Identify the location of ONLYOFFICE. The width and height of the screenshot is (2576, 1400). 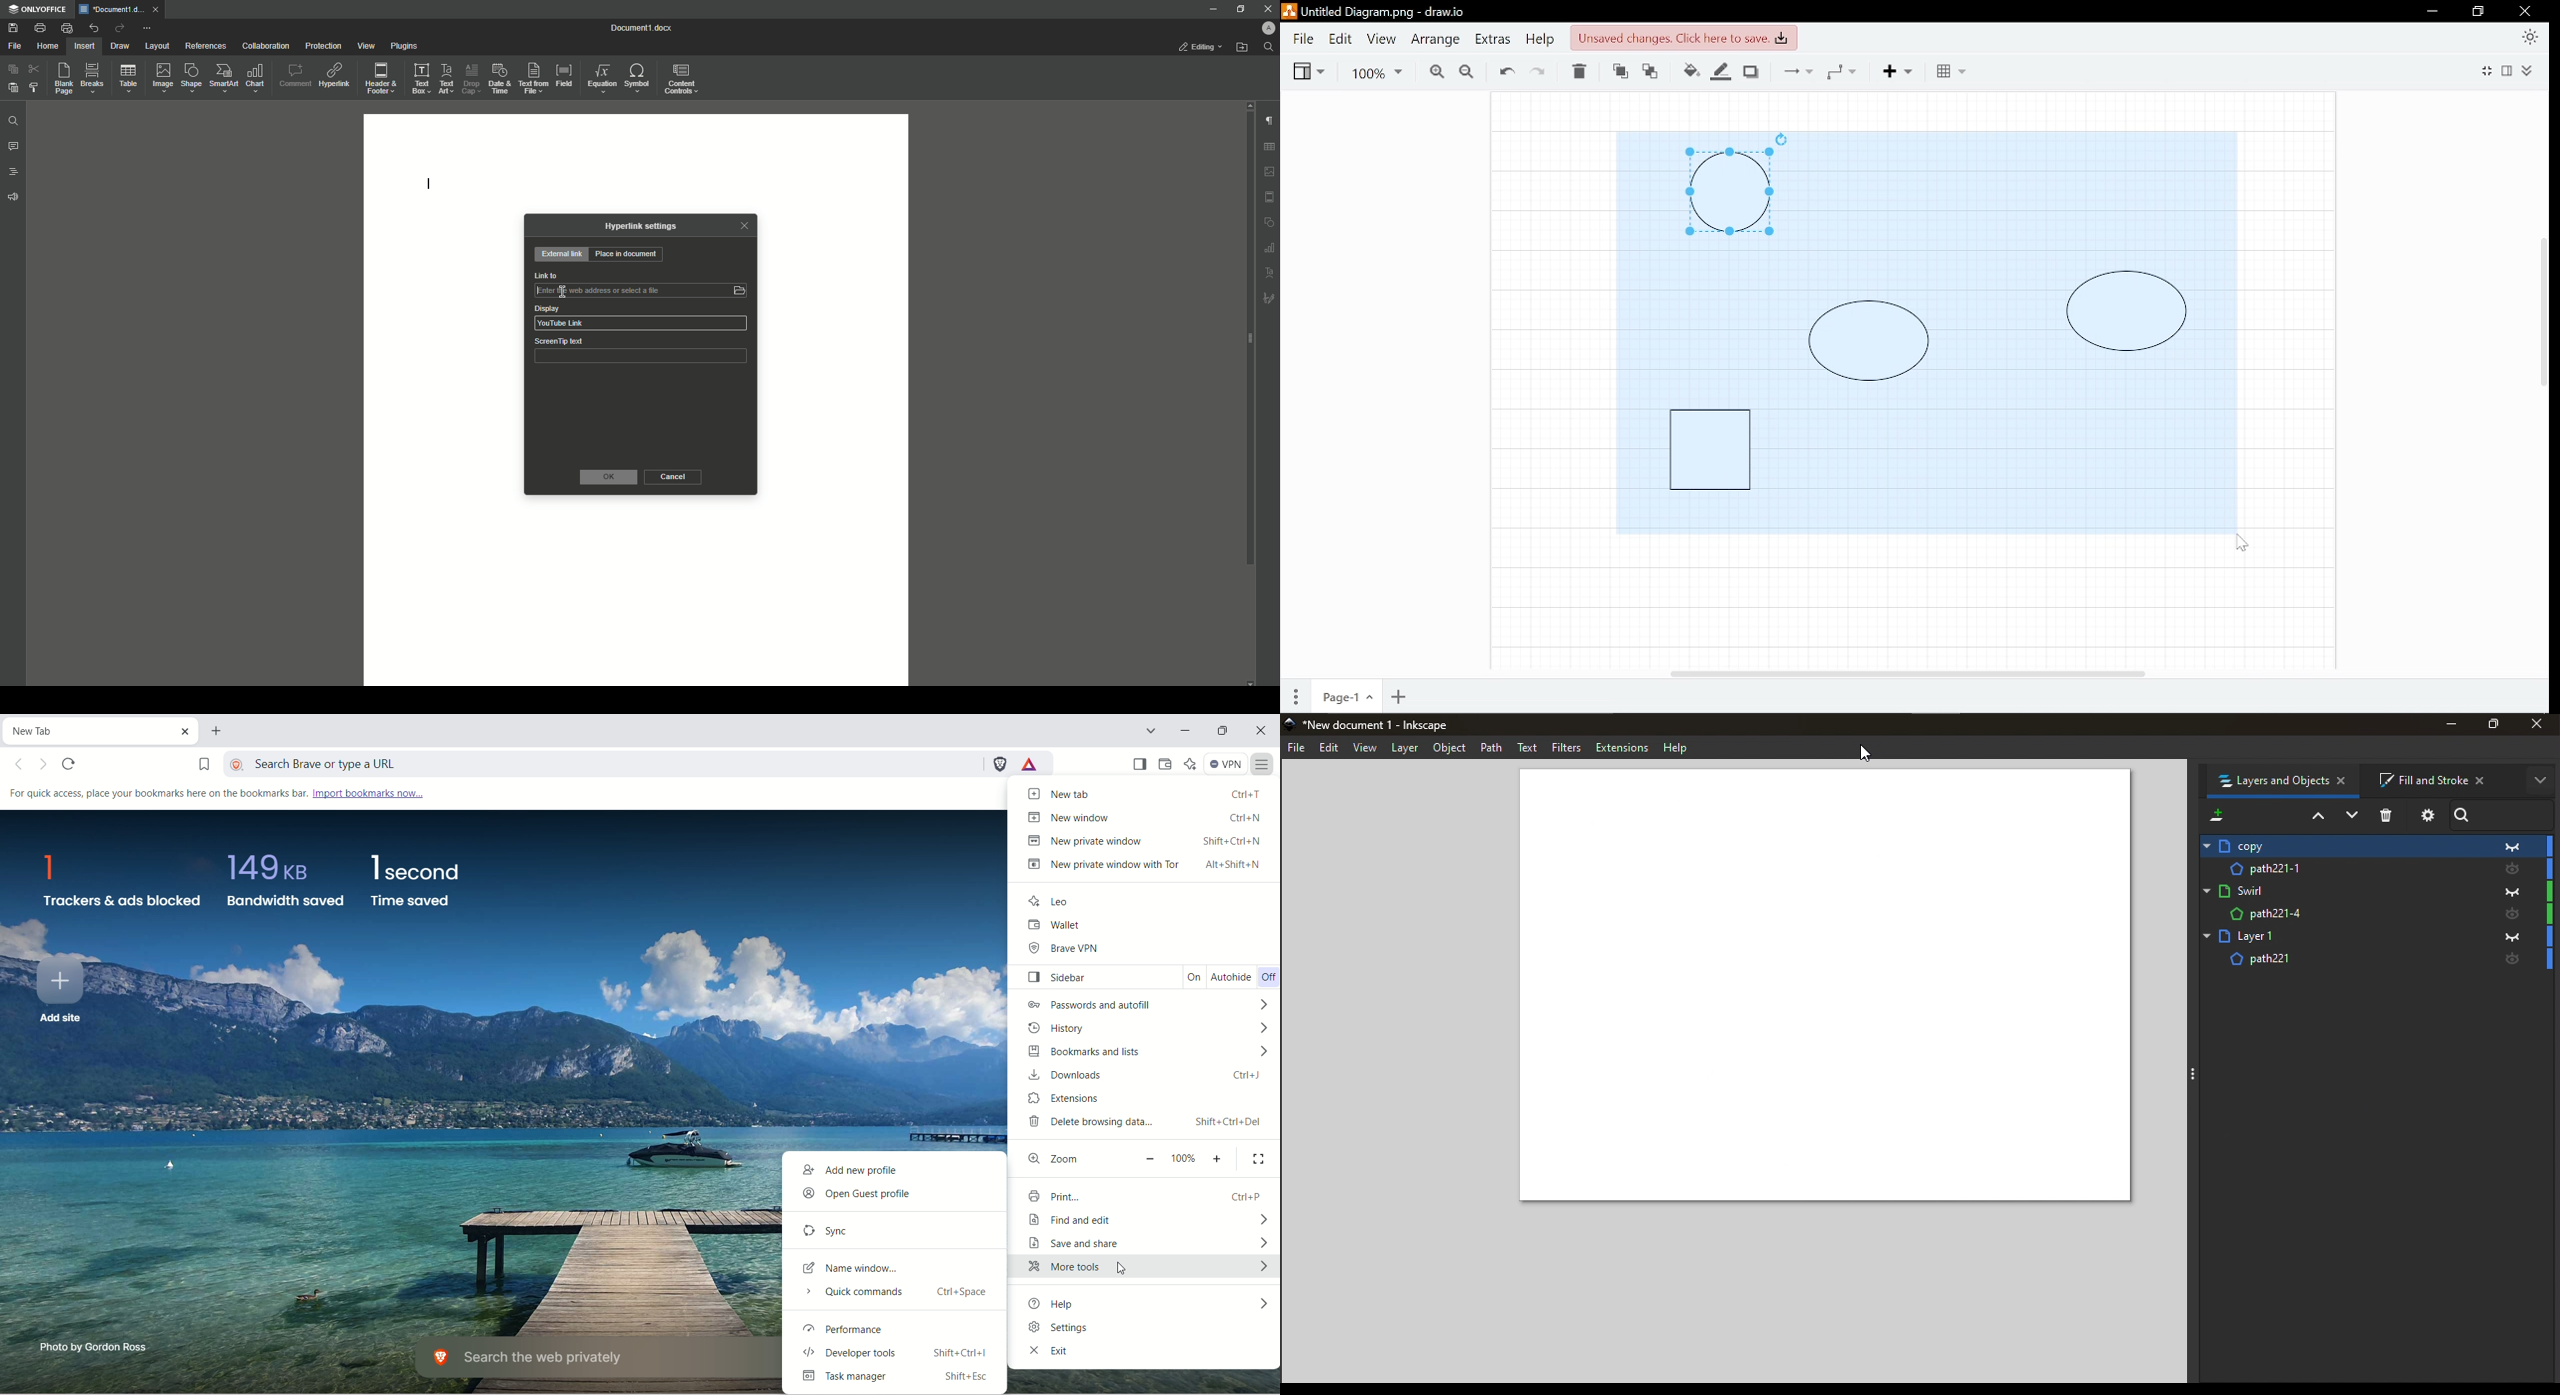
(37, 10).